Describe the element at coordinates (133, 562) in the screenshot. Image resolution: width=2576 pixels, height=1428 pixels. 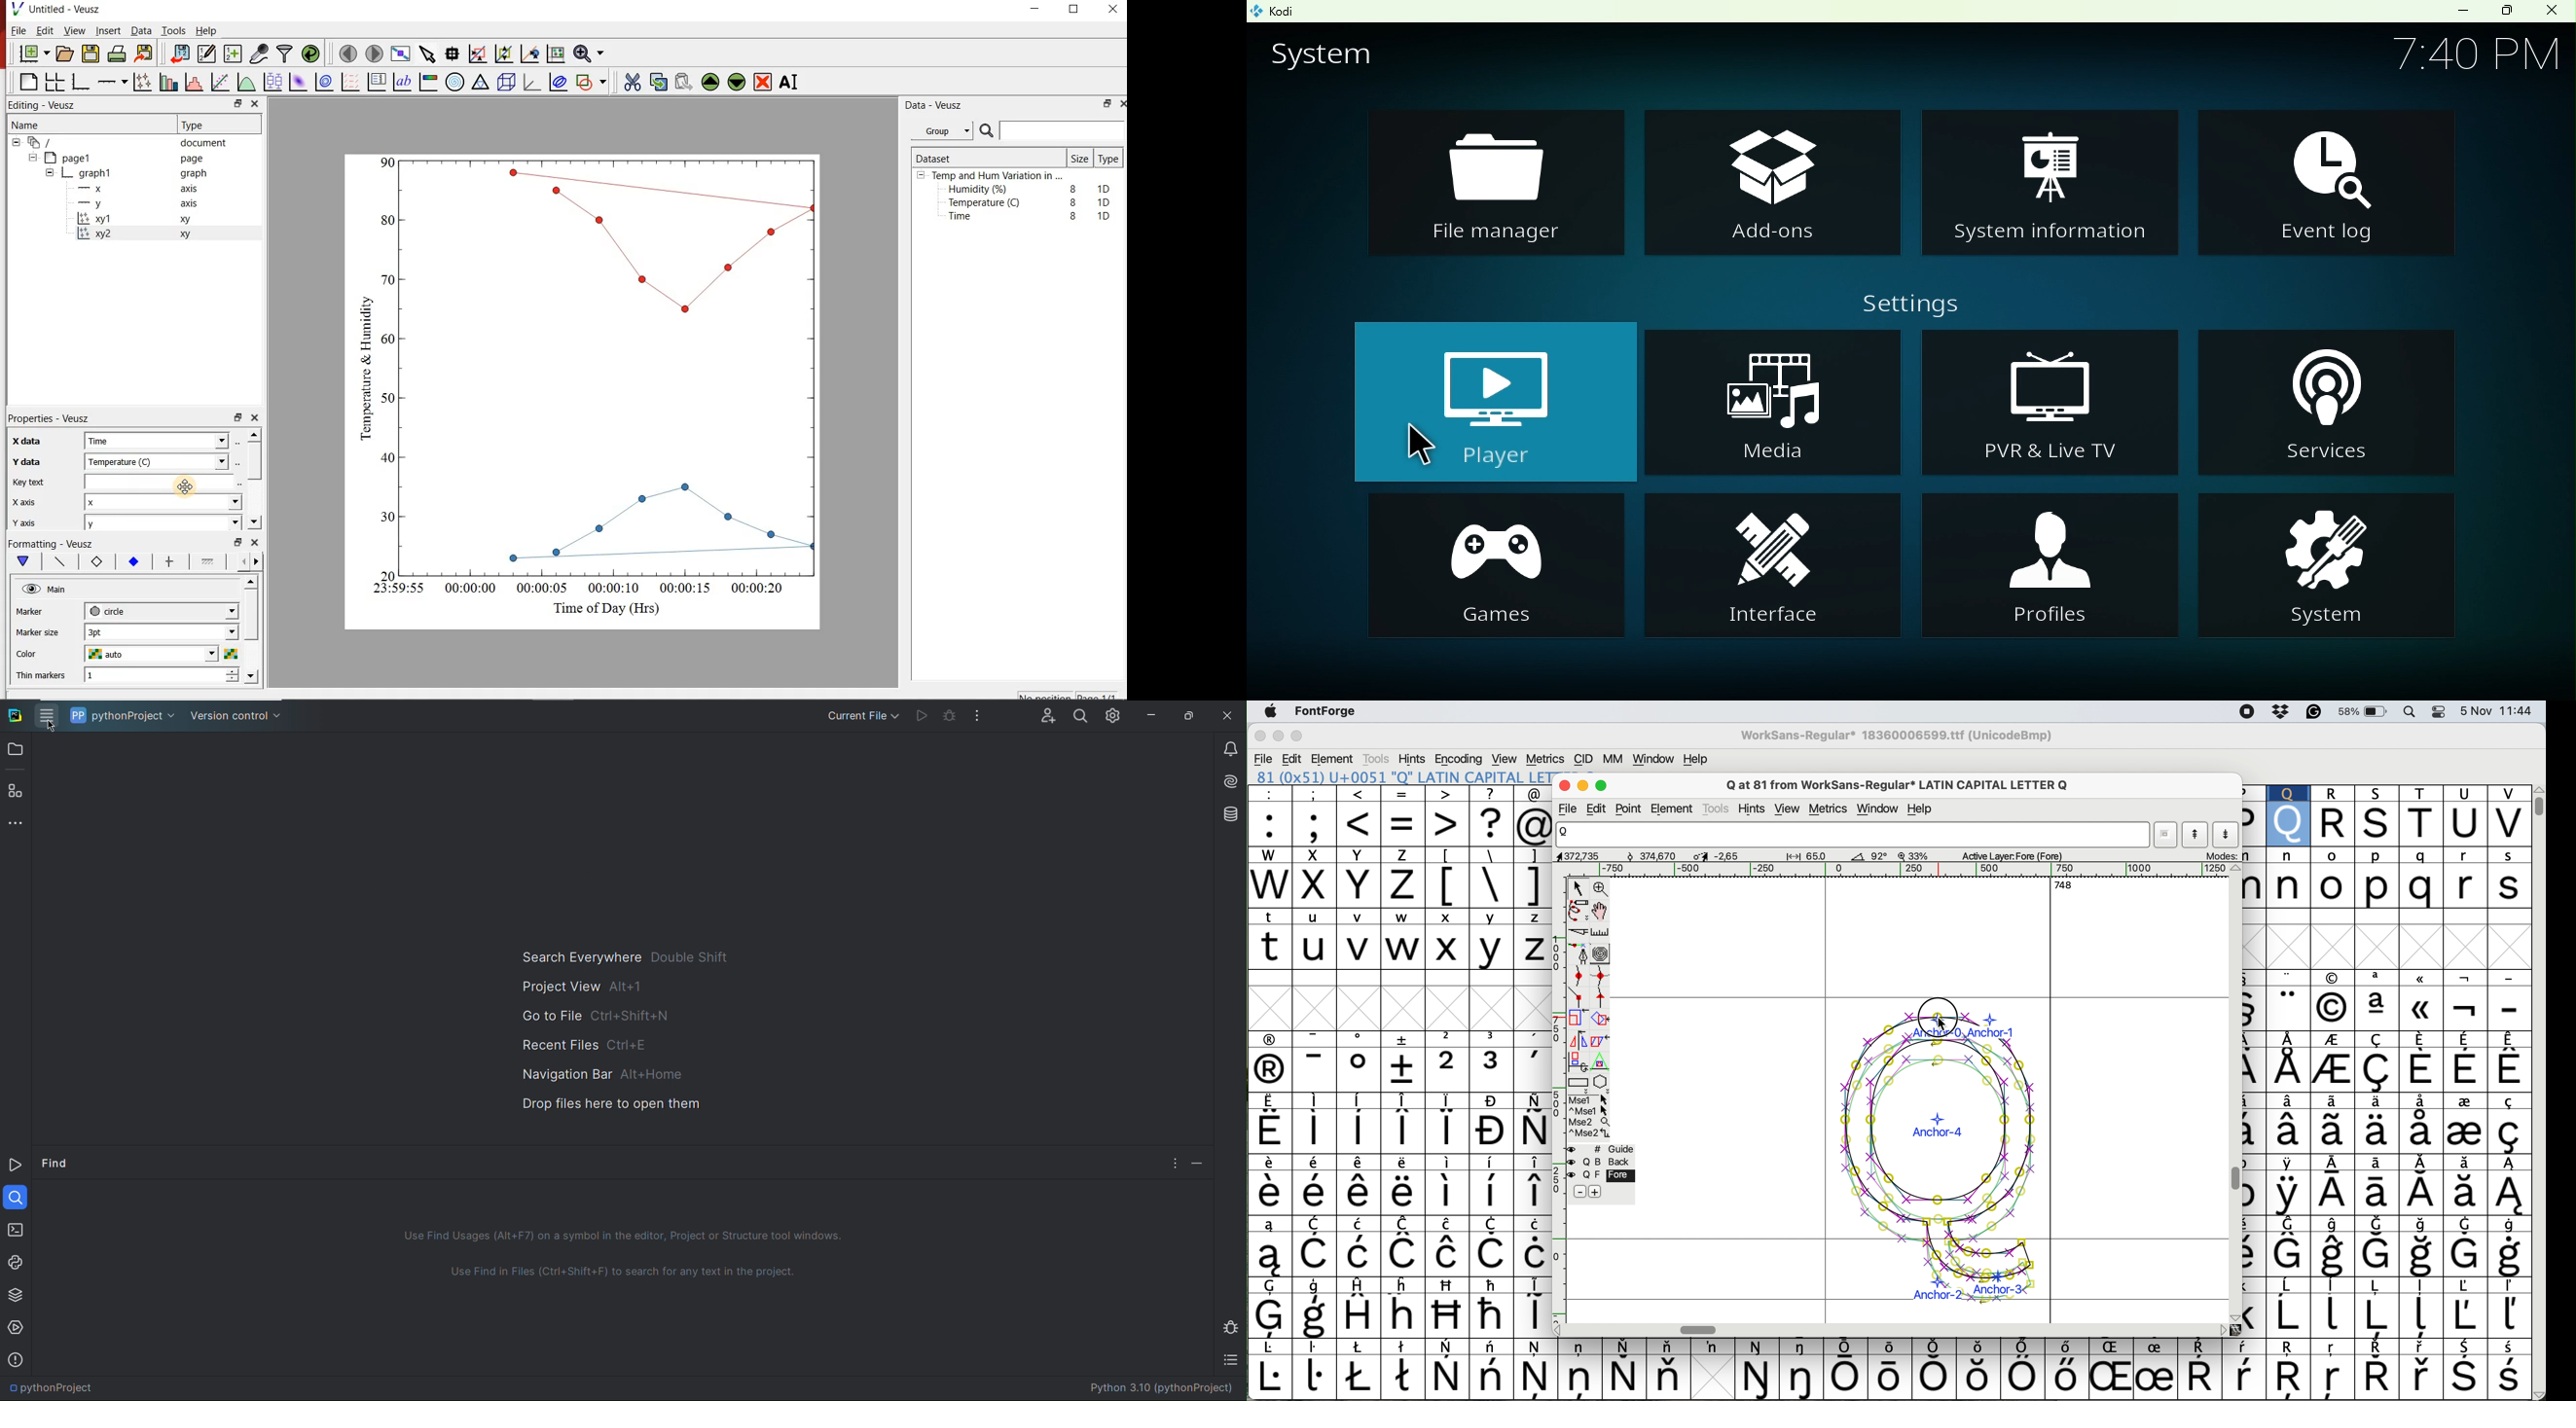
I see `marker fill` at that location.